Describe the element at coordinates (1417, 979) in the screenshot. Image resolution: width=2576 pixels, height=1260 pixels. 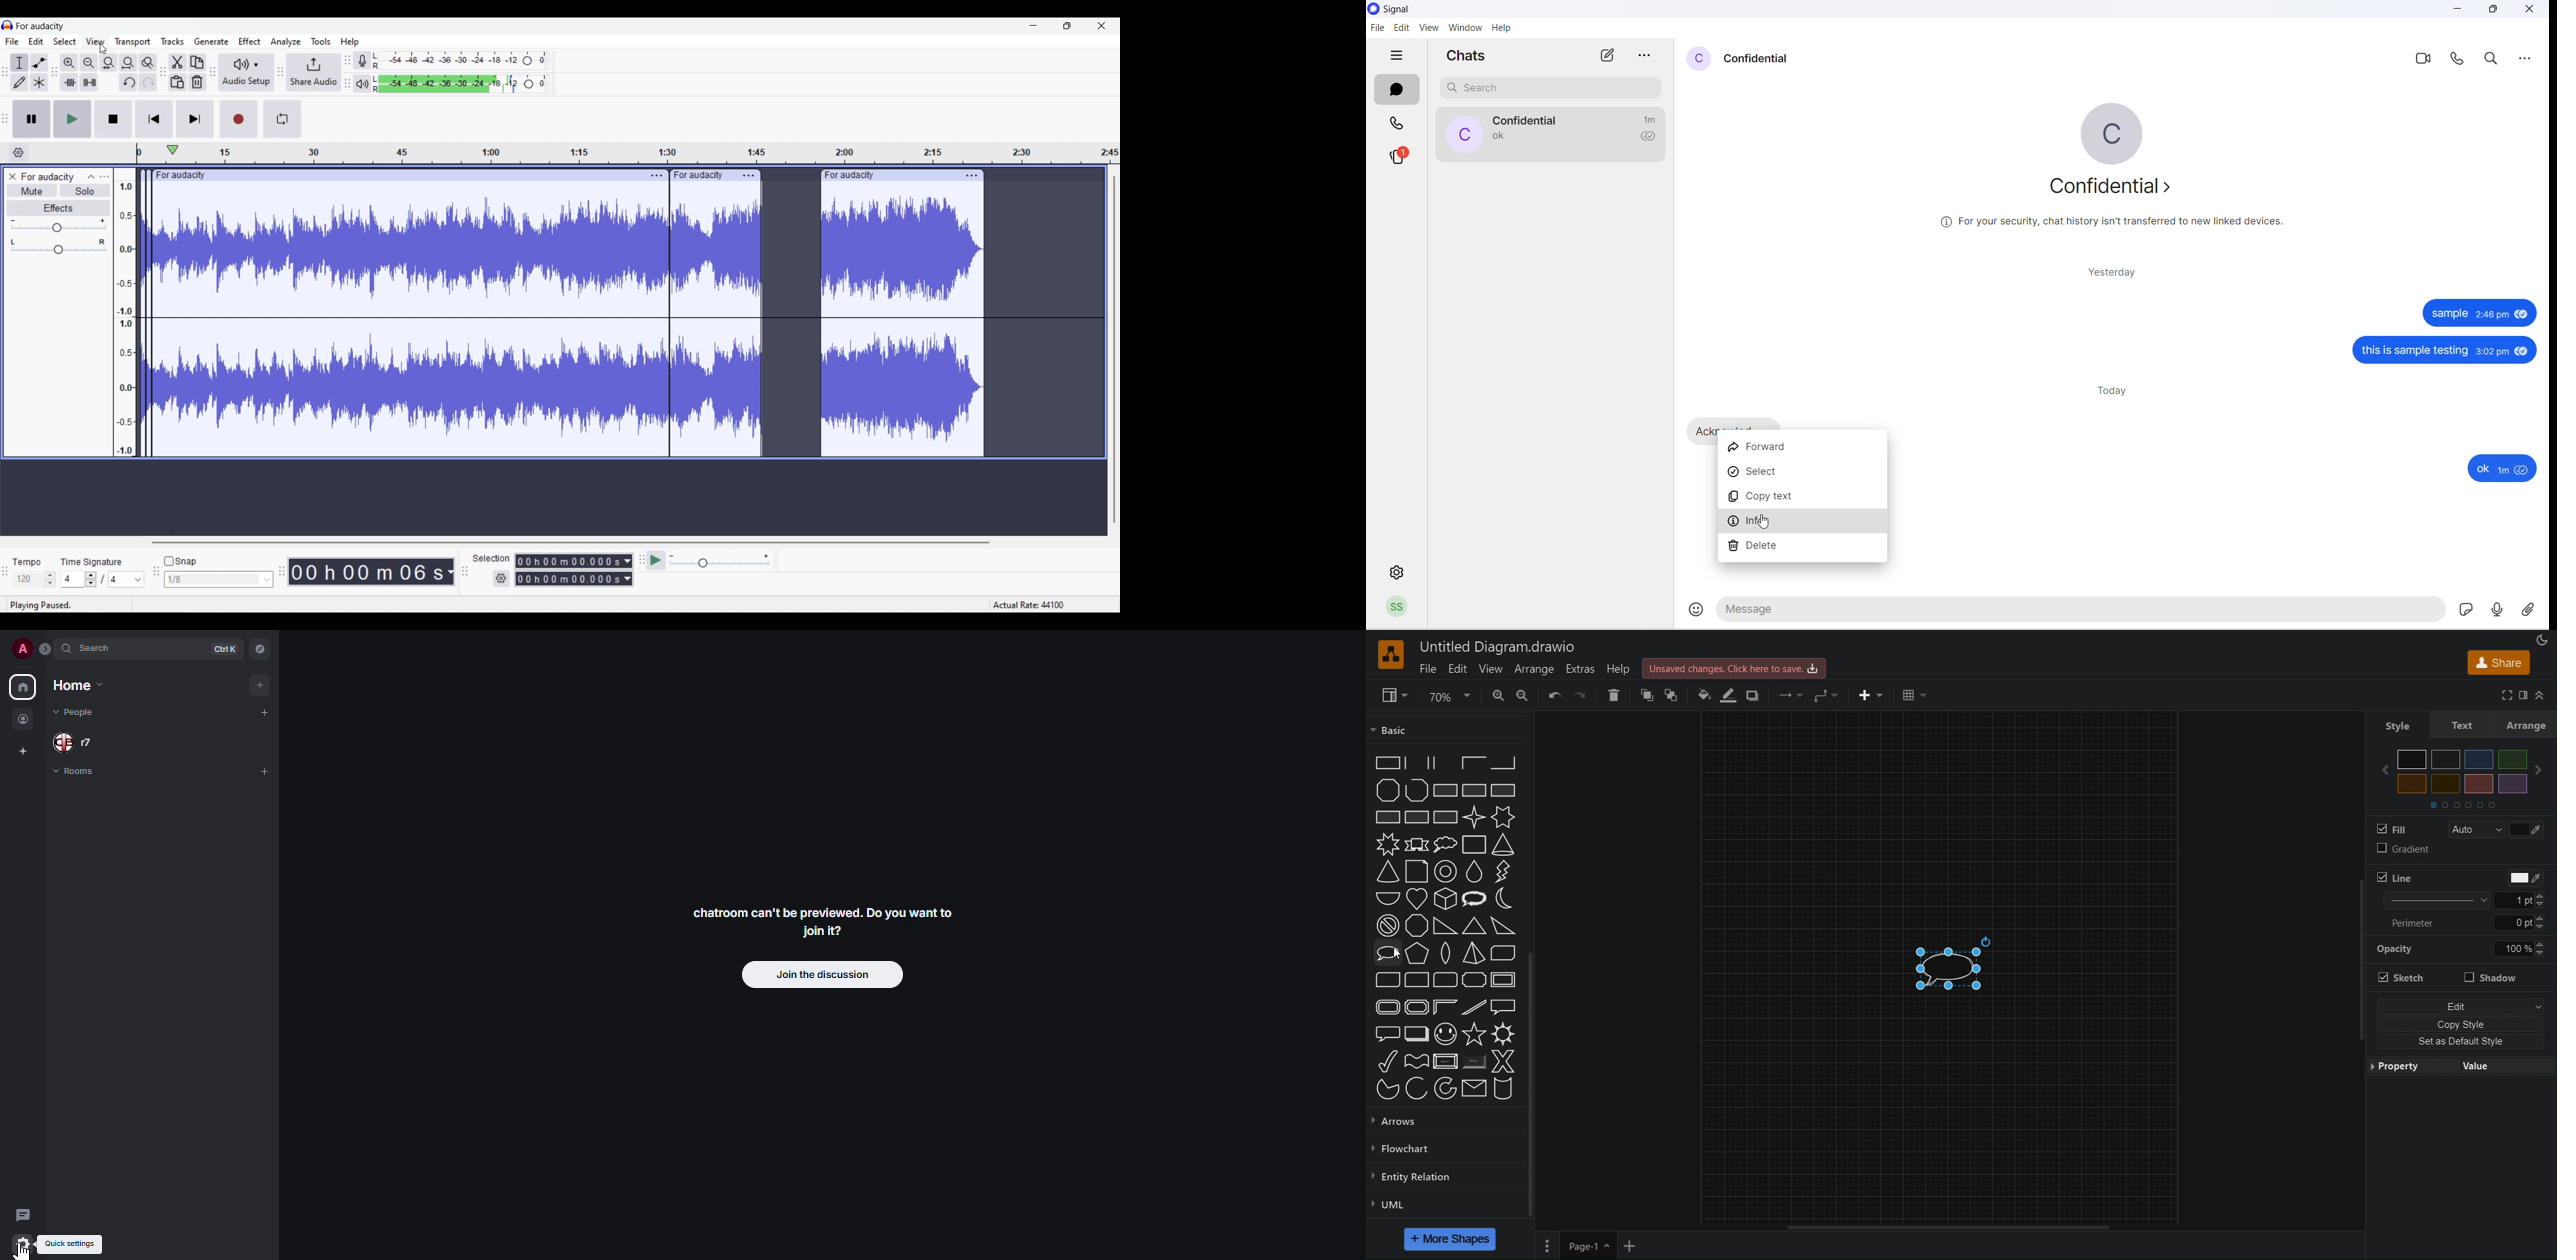
I see `Corner Rounded Rectangle` at that location.